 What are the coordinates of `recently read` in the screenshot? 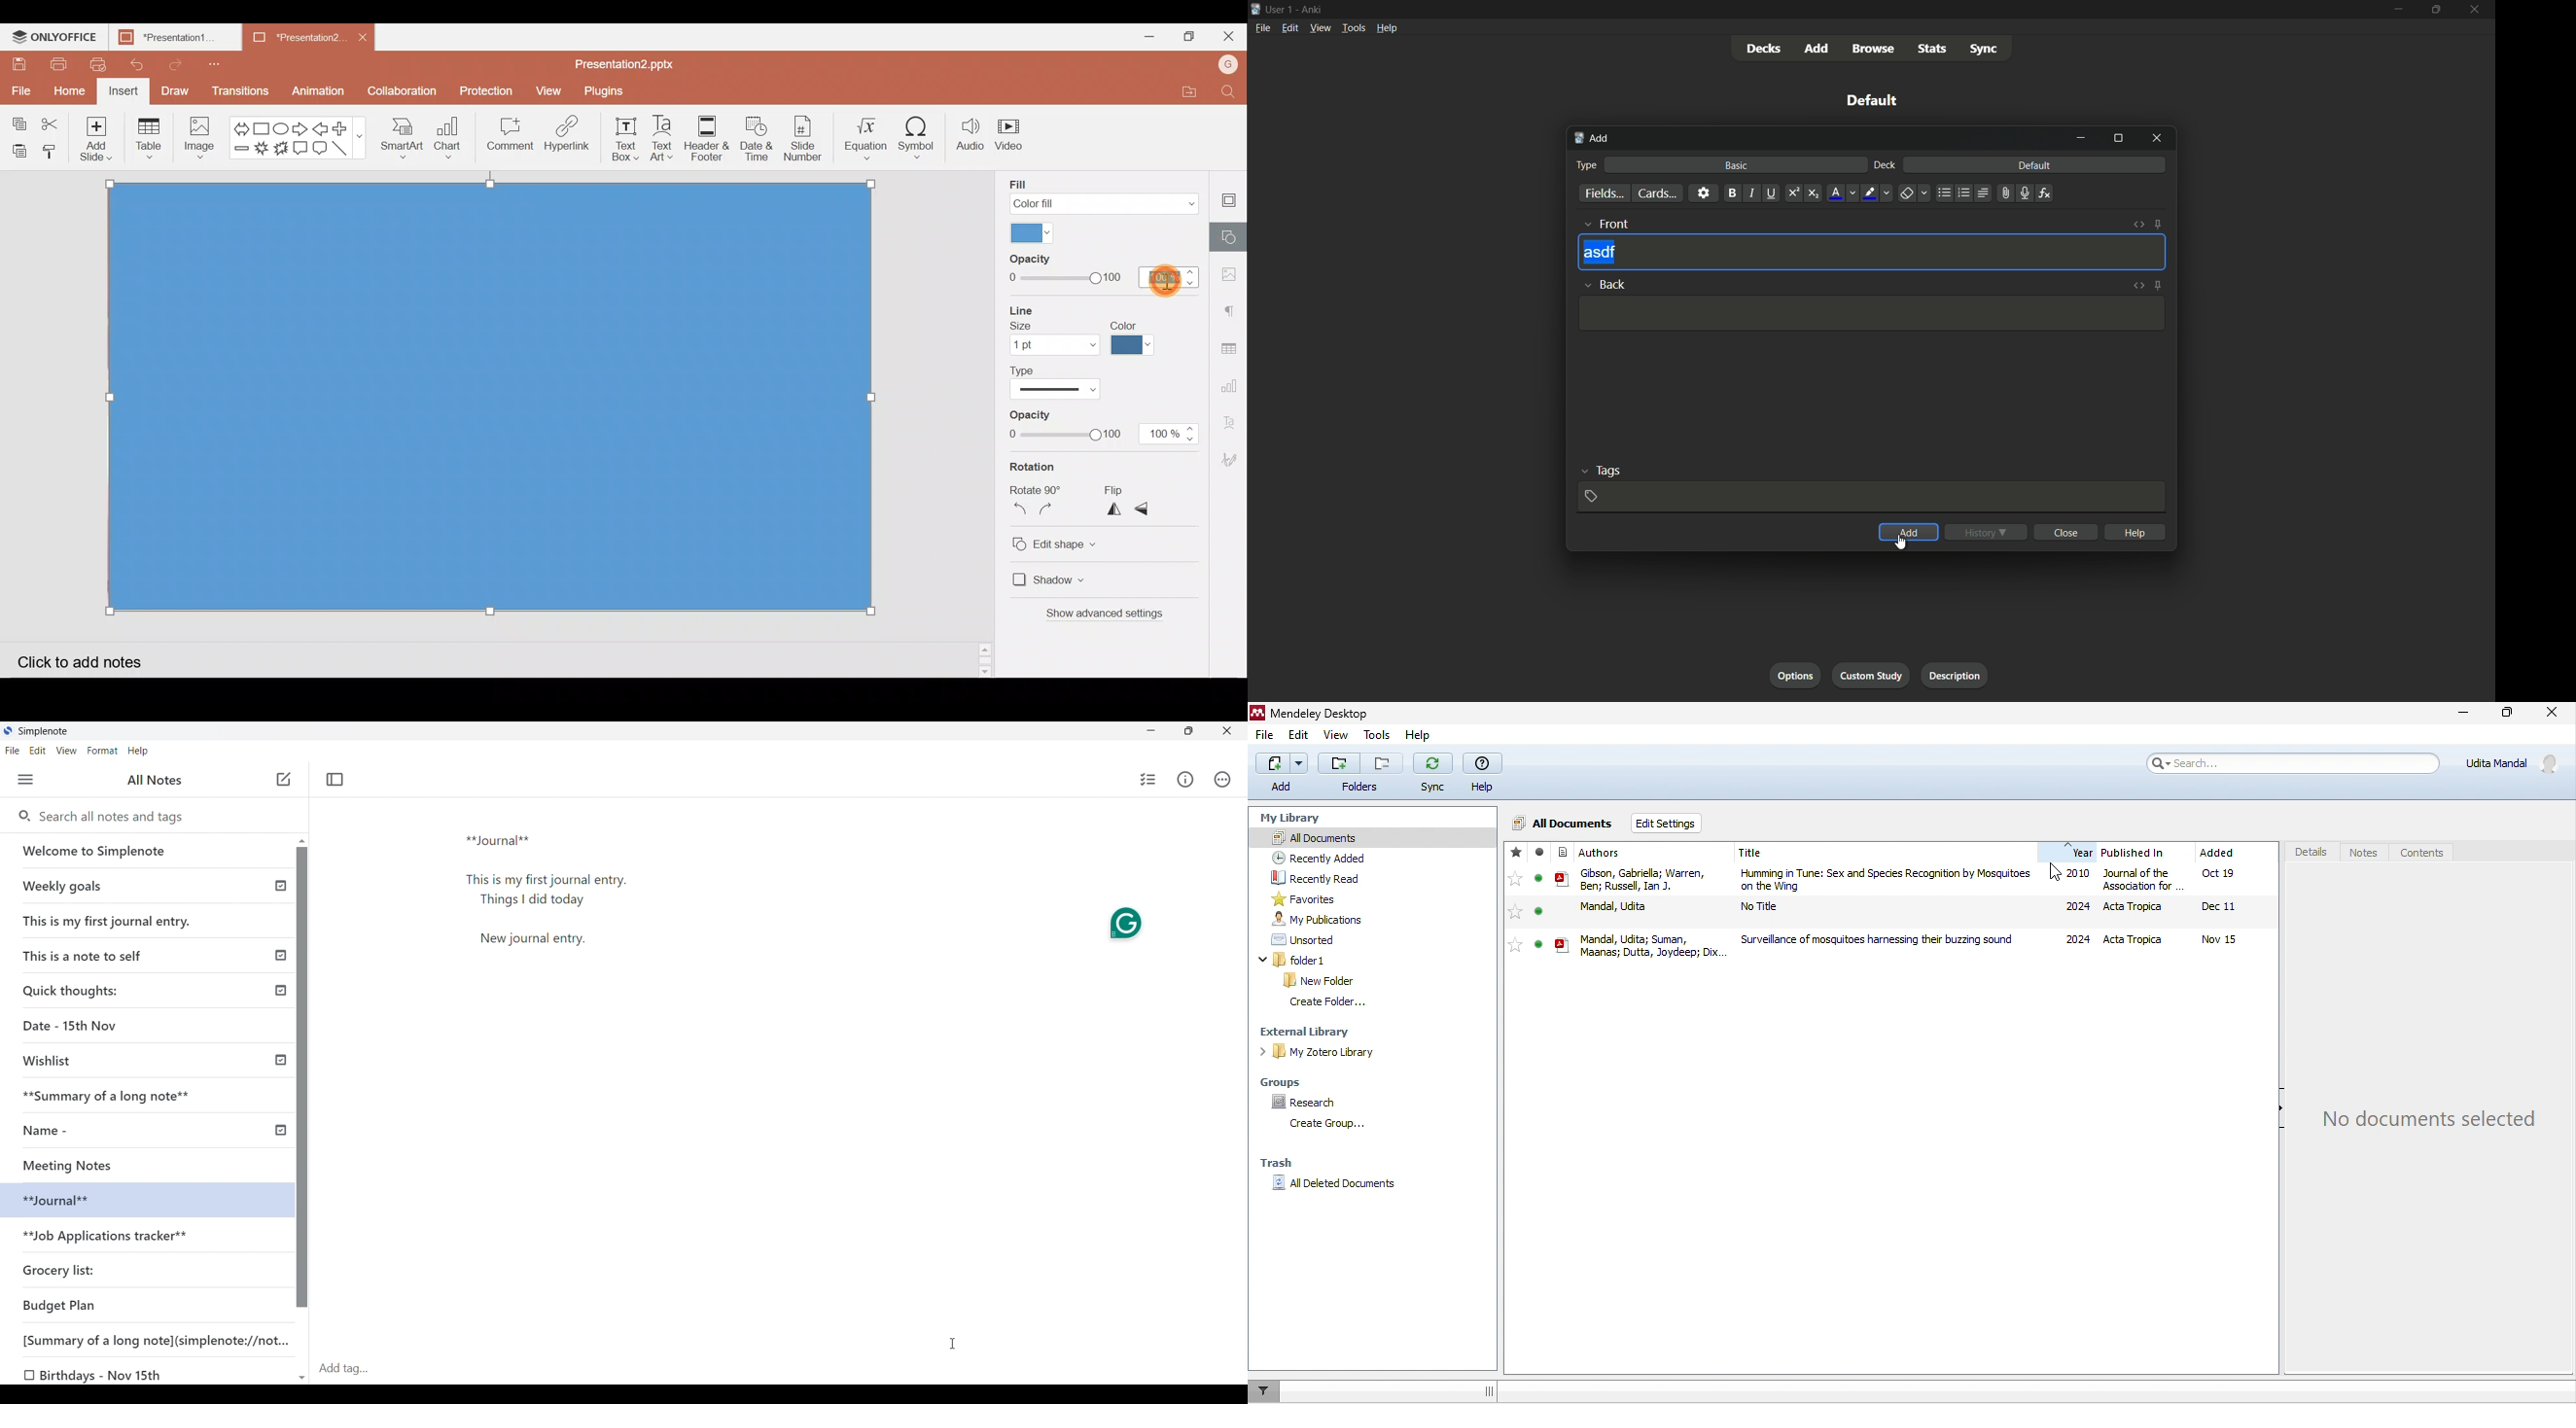 It's located at (1313, 877).